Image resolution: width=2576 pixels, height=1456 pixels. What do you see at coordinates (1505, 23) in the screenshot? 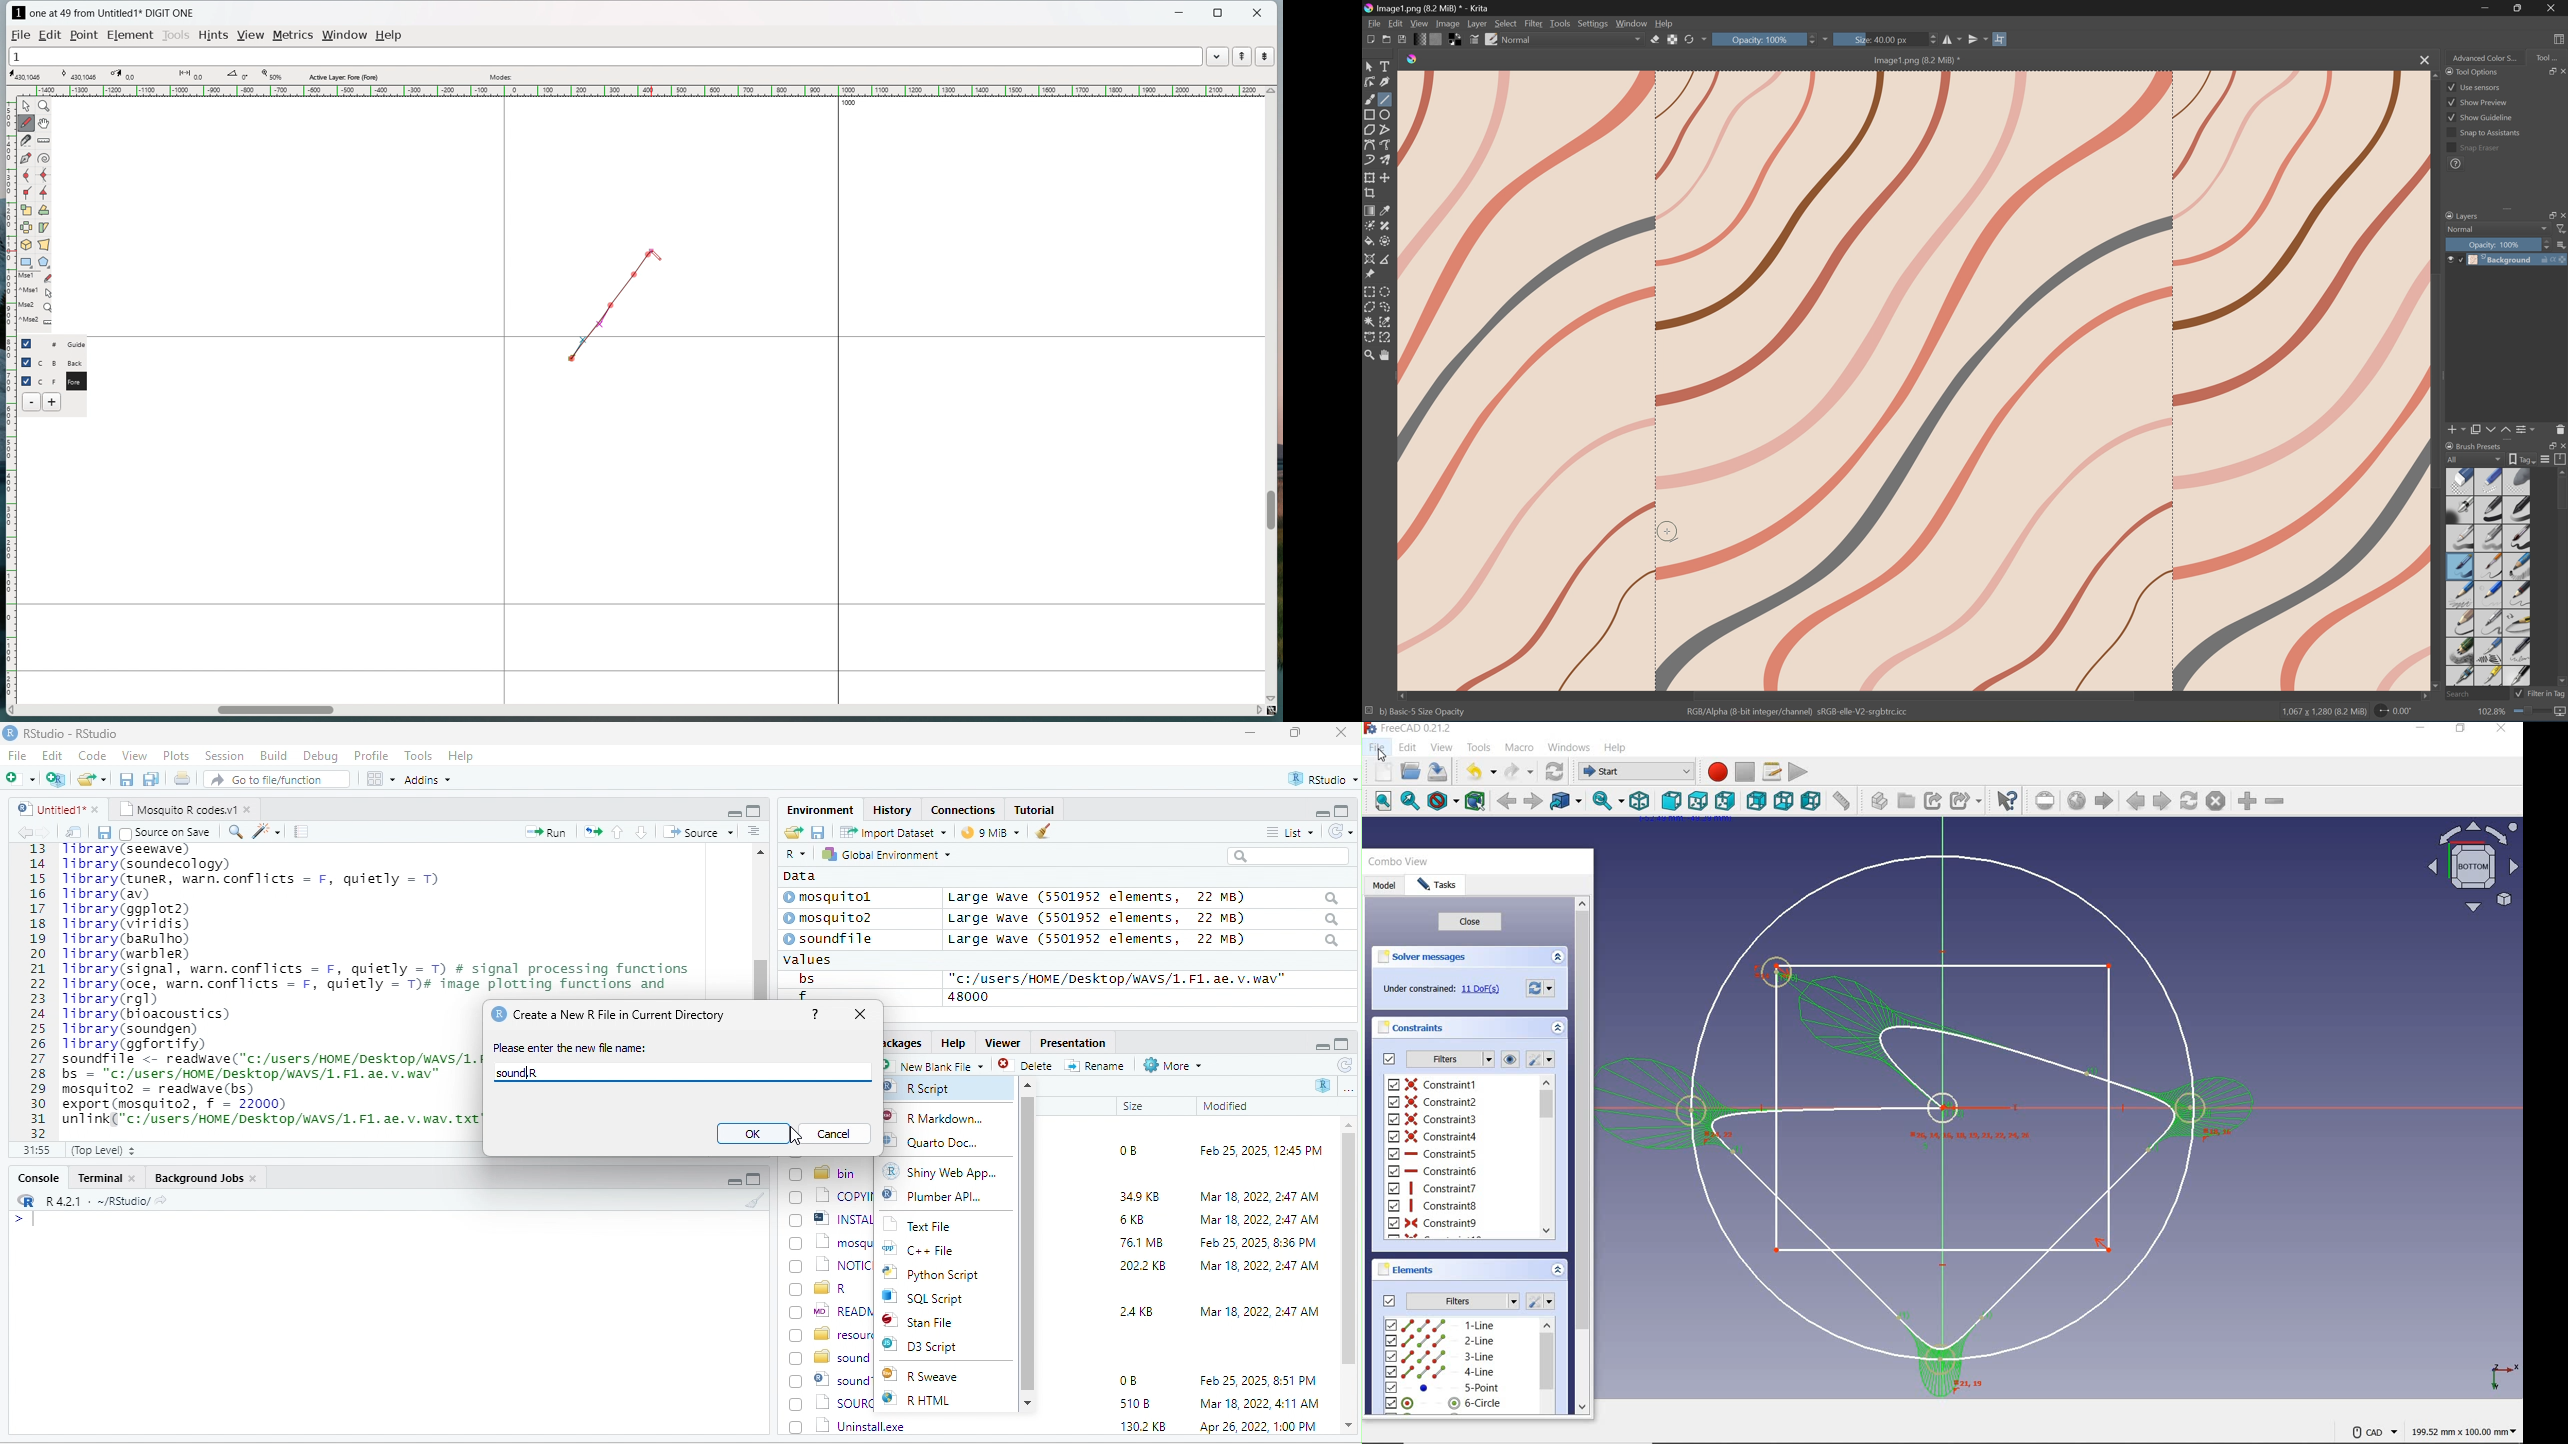
I see `Select` at bounding box center [1505, 23].